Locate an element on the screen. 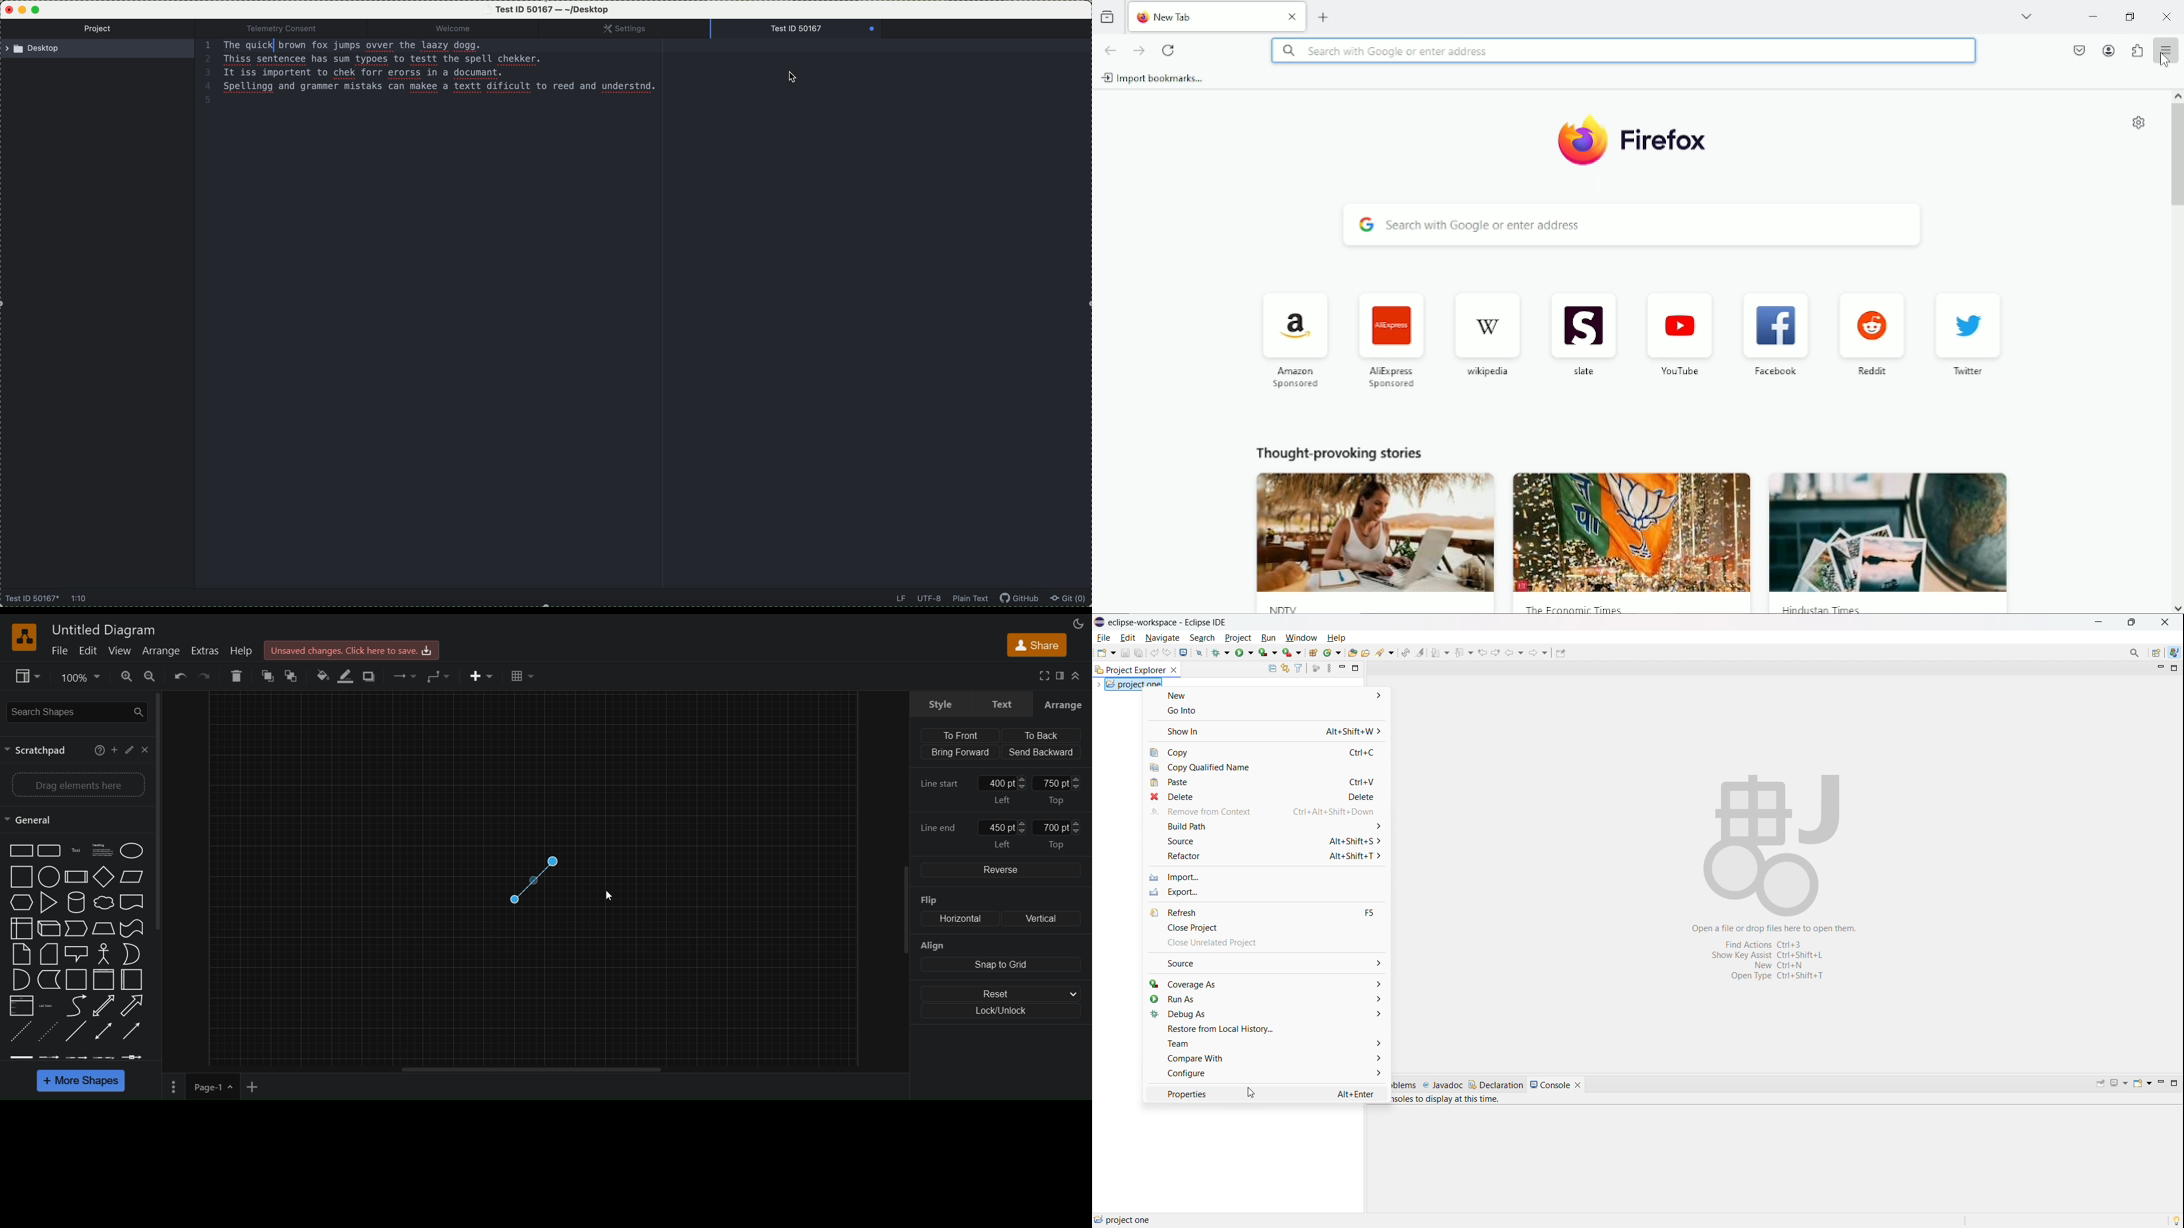 This screenshot has width=2184, height=1232. horizontal scroll bar is located at coordinates (537, 1070).